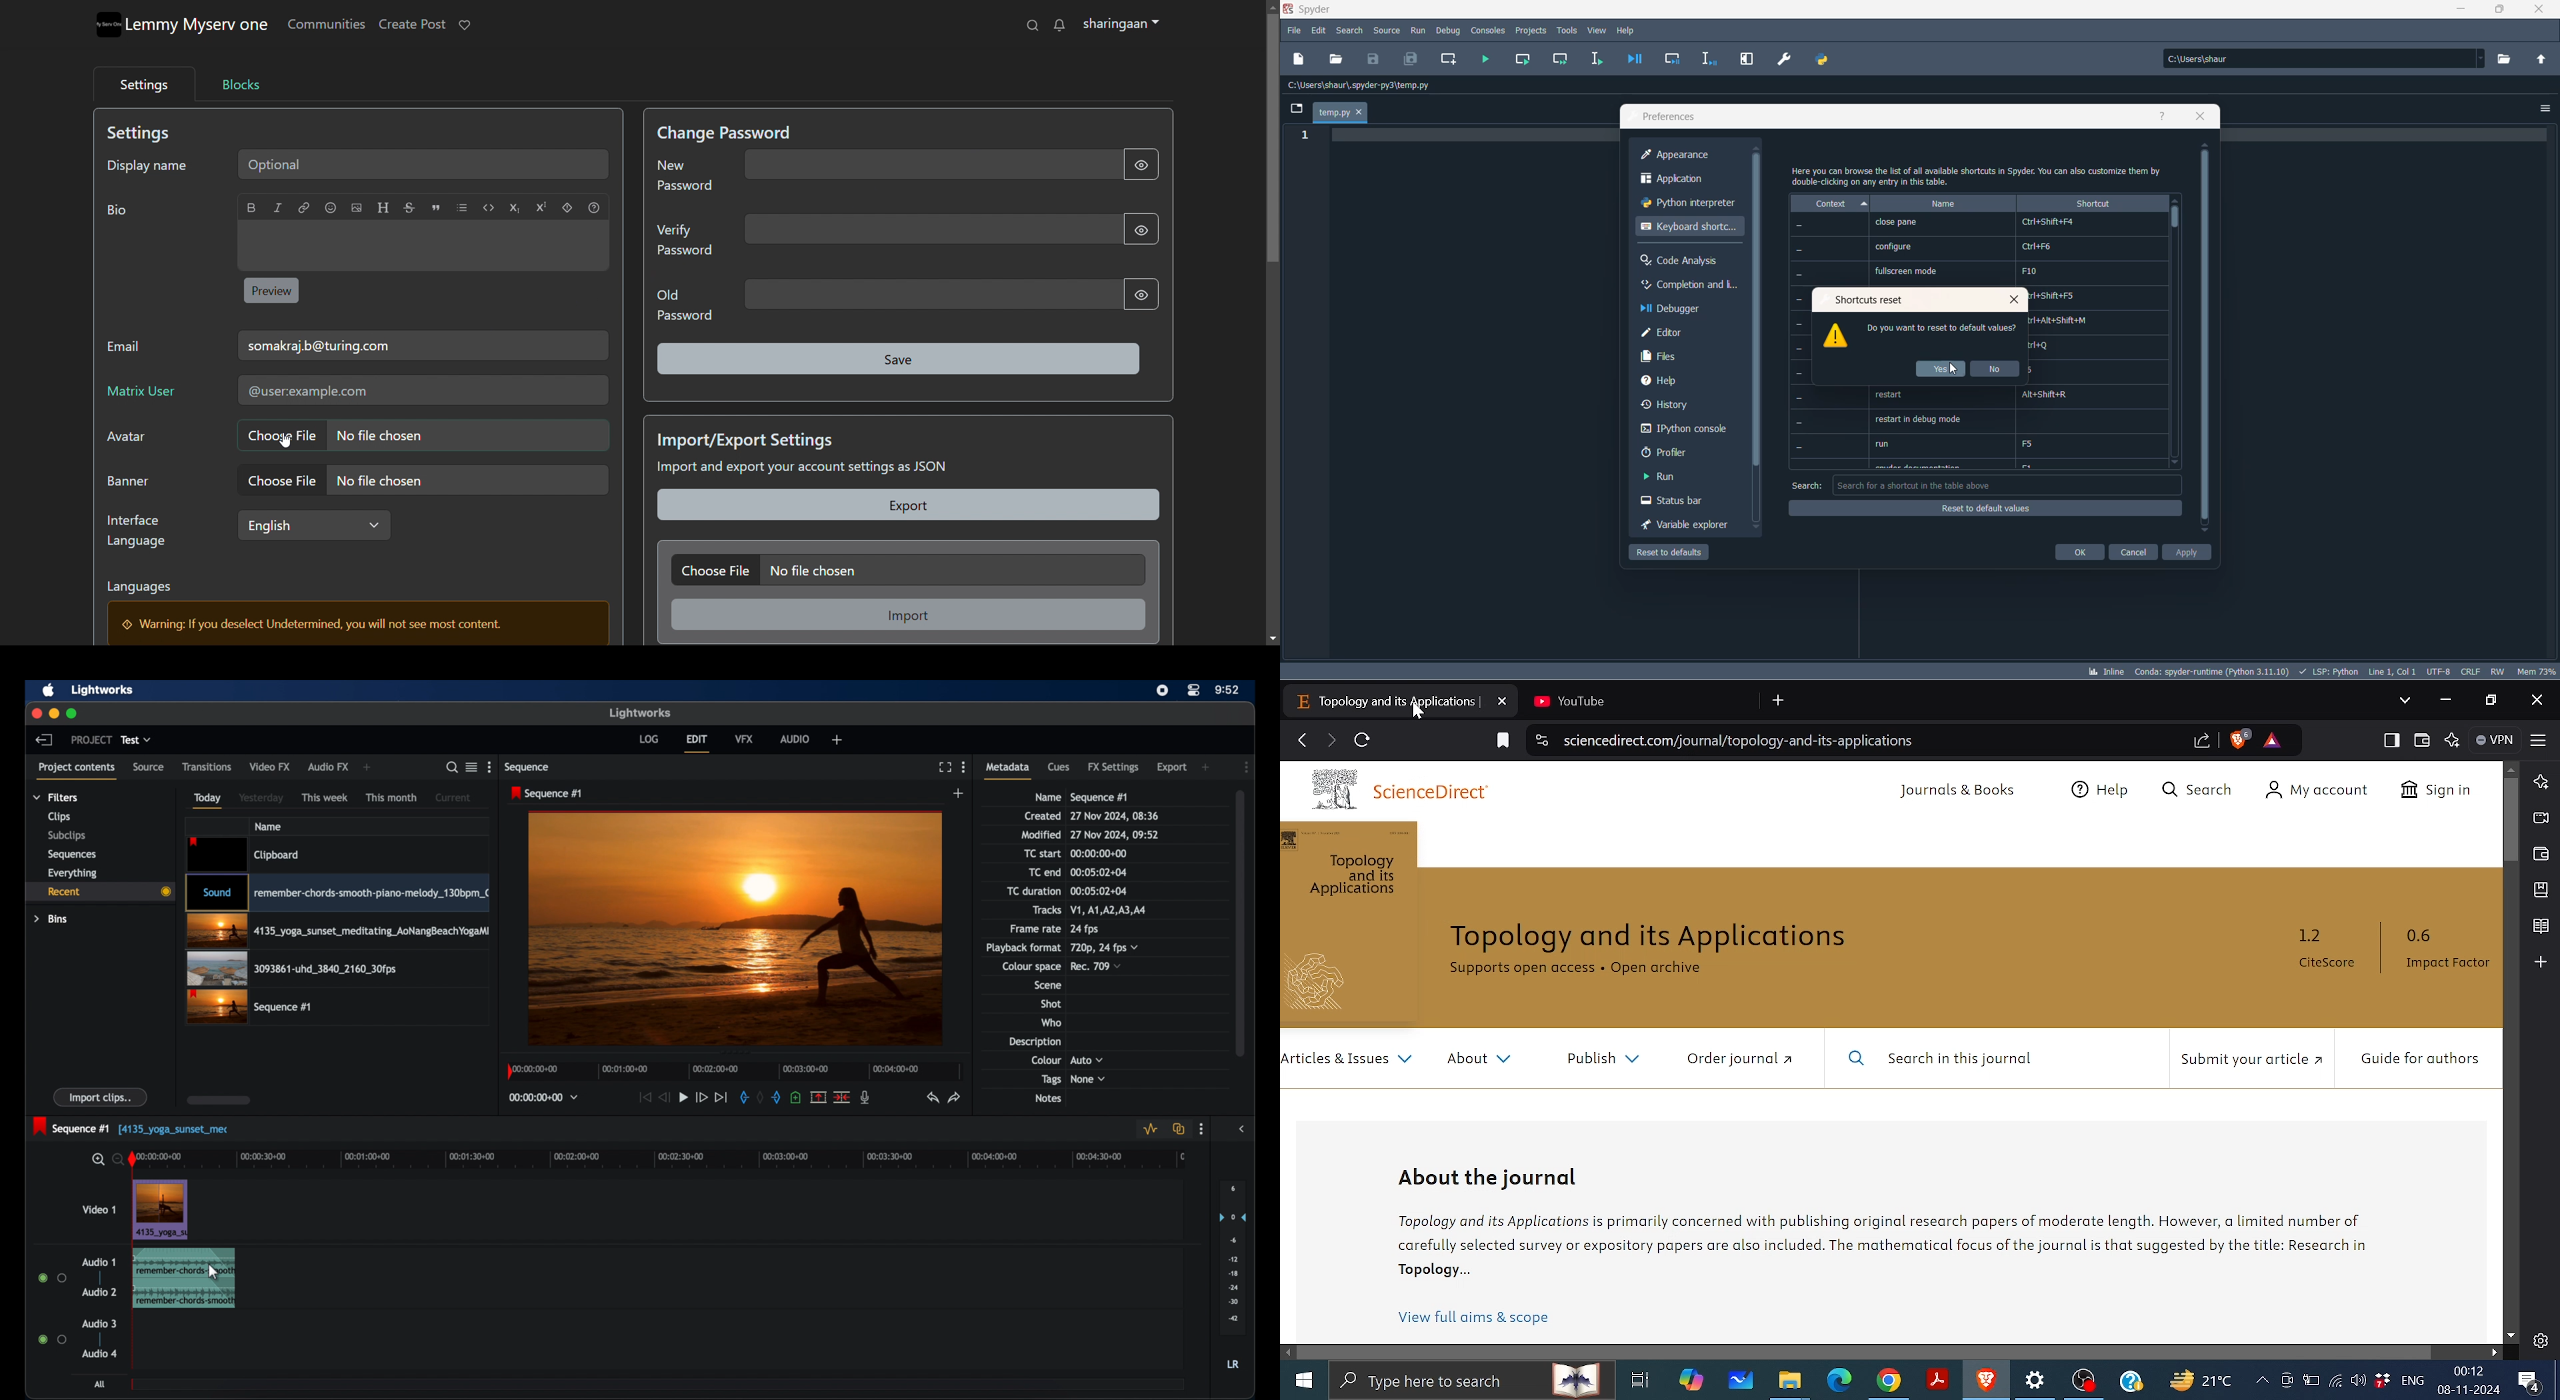 The height and width of the screenshot is (1400, 2576). I want to click on frame rate, so click(1033, 929).